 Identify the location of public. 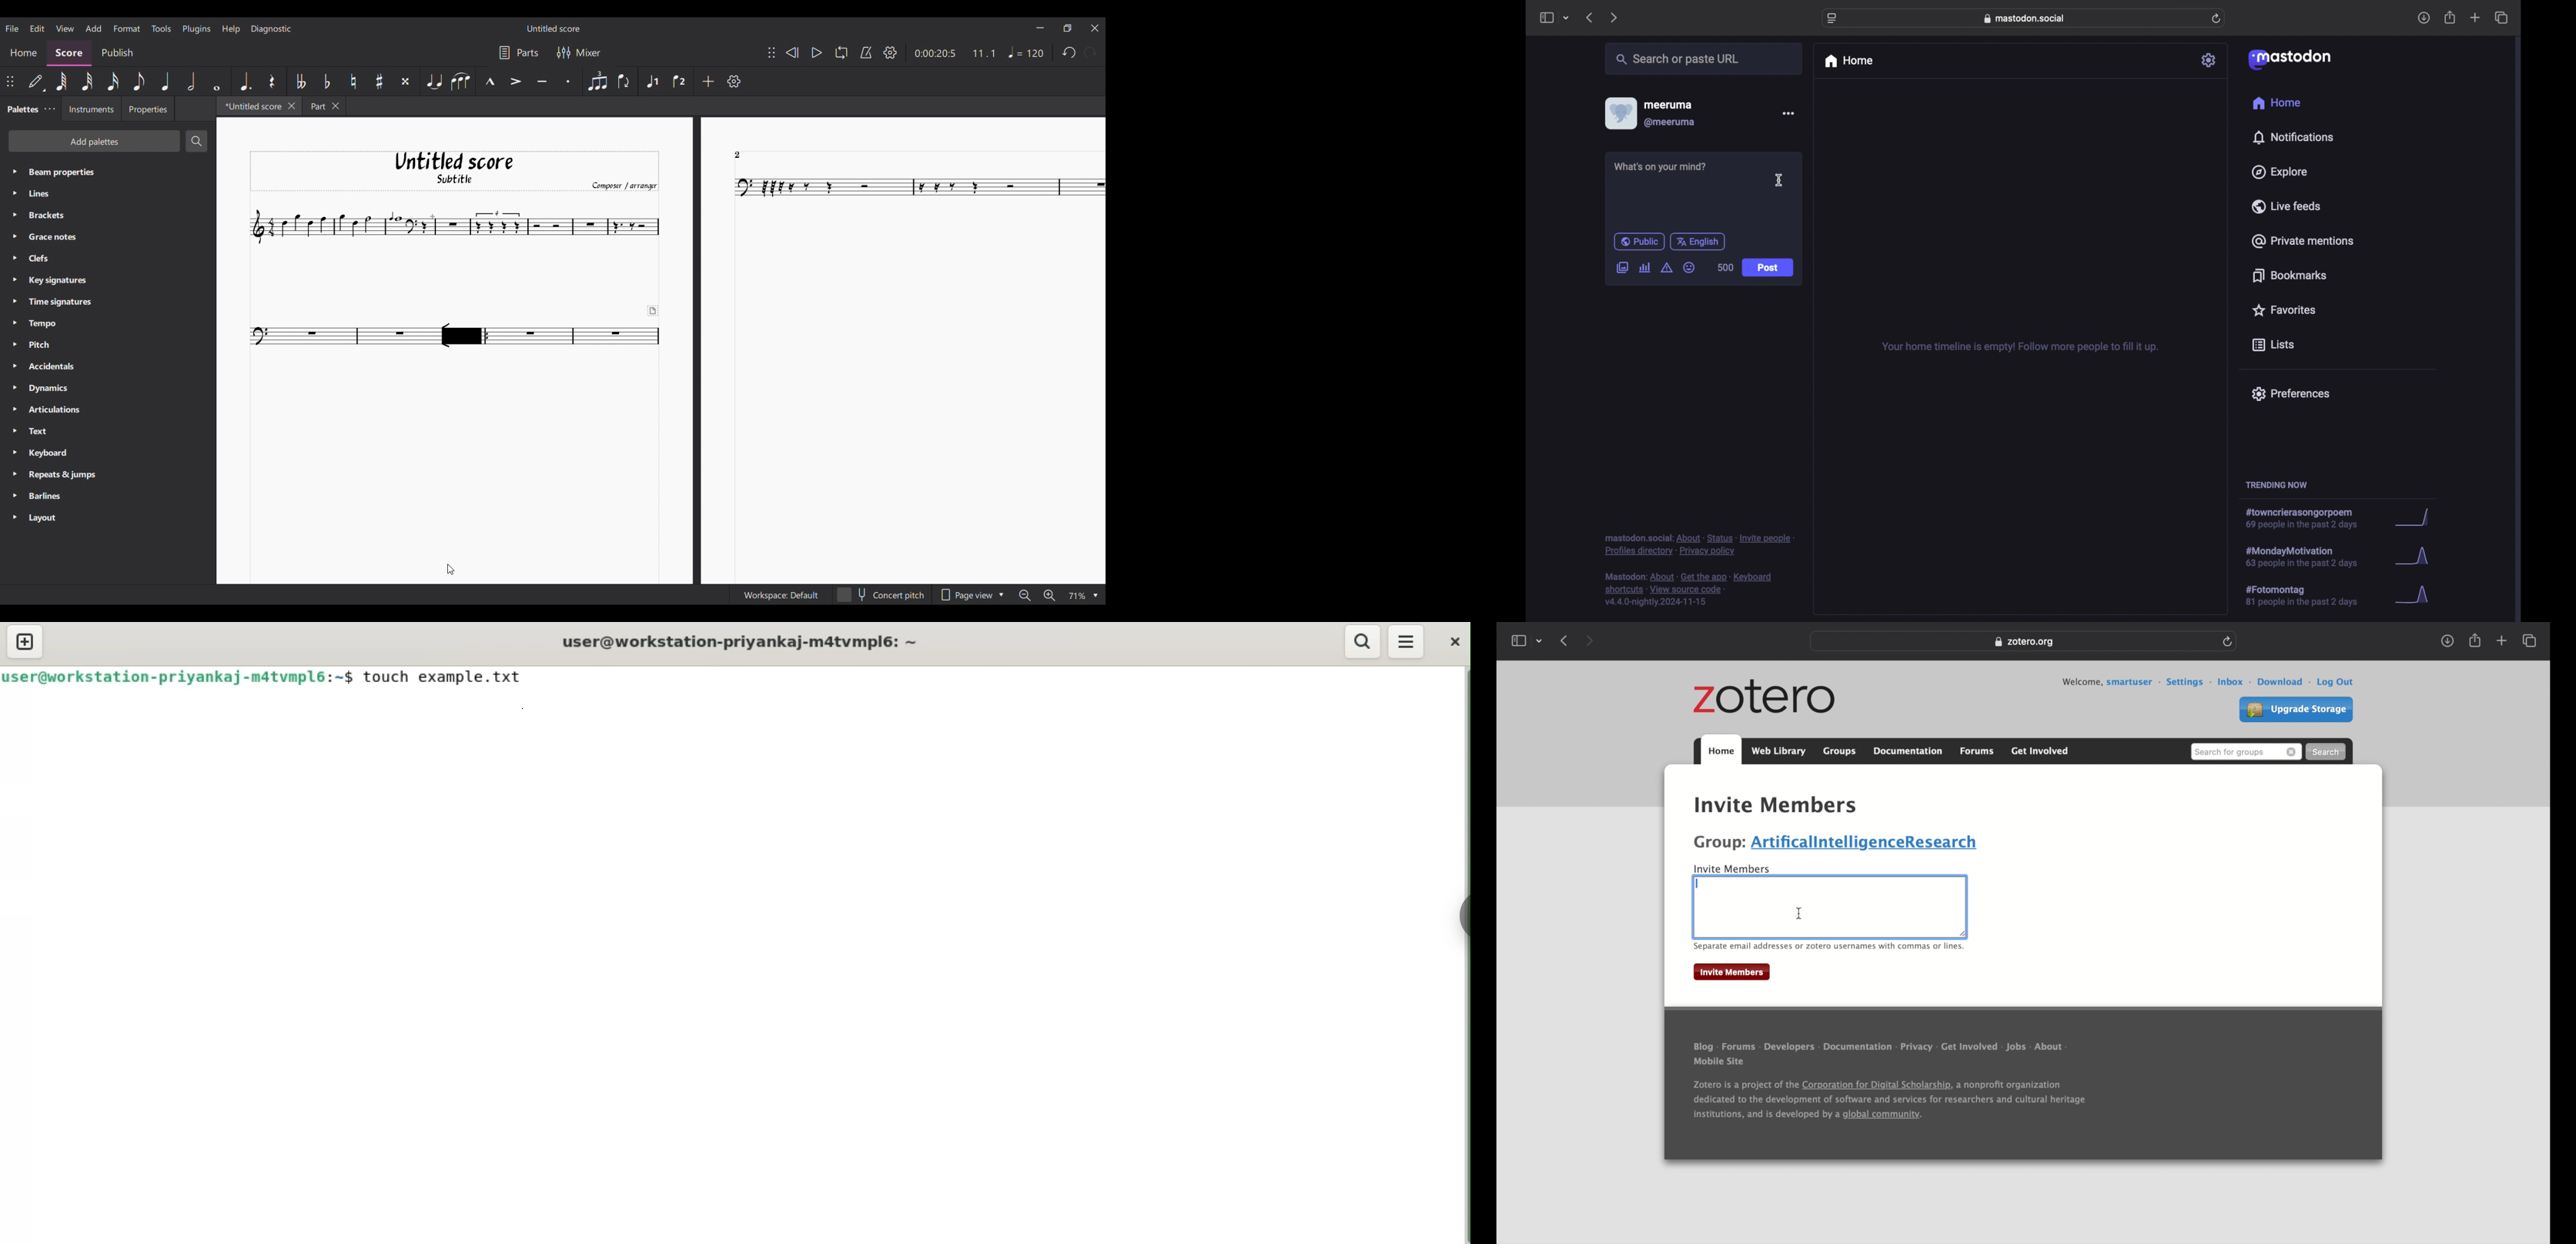
(1639, 241).